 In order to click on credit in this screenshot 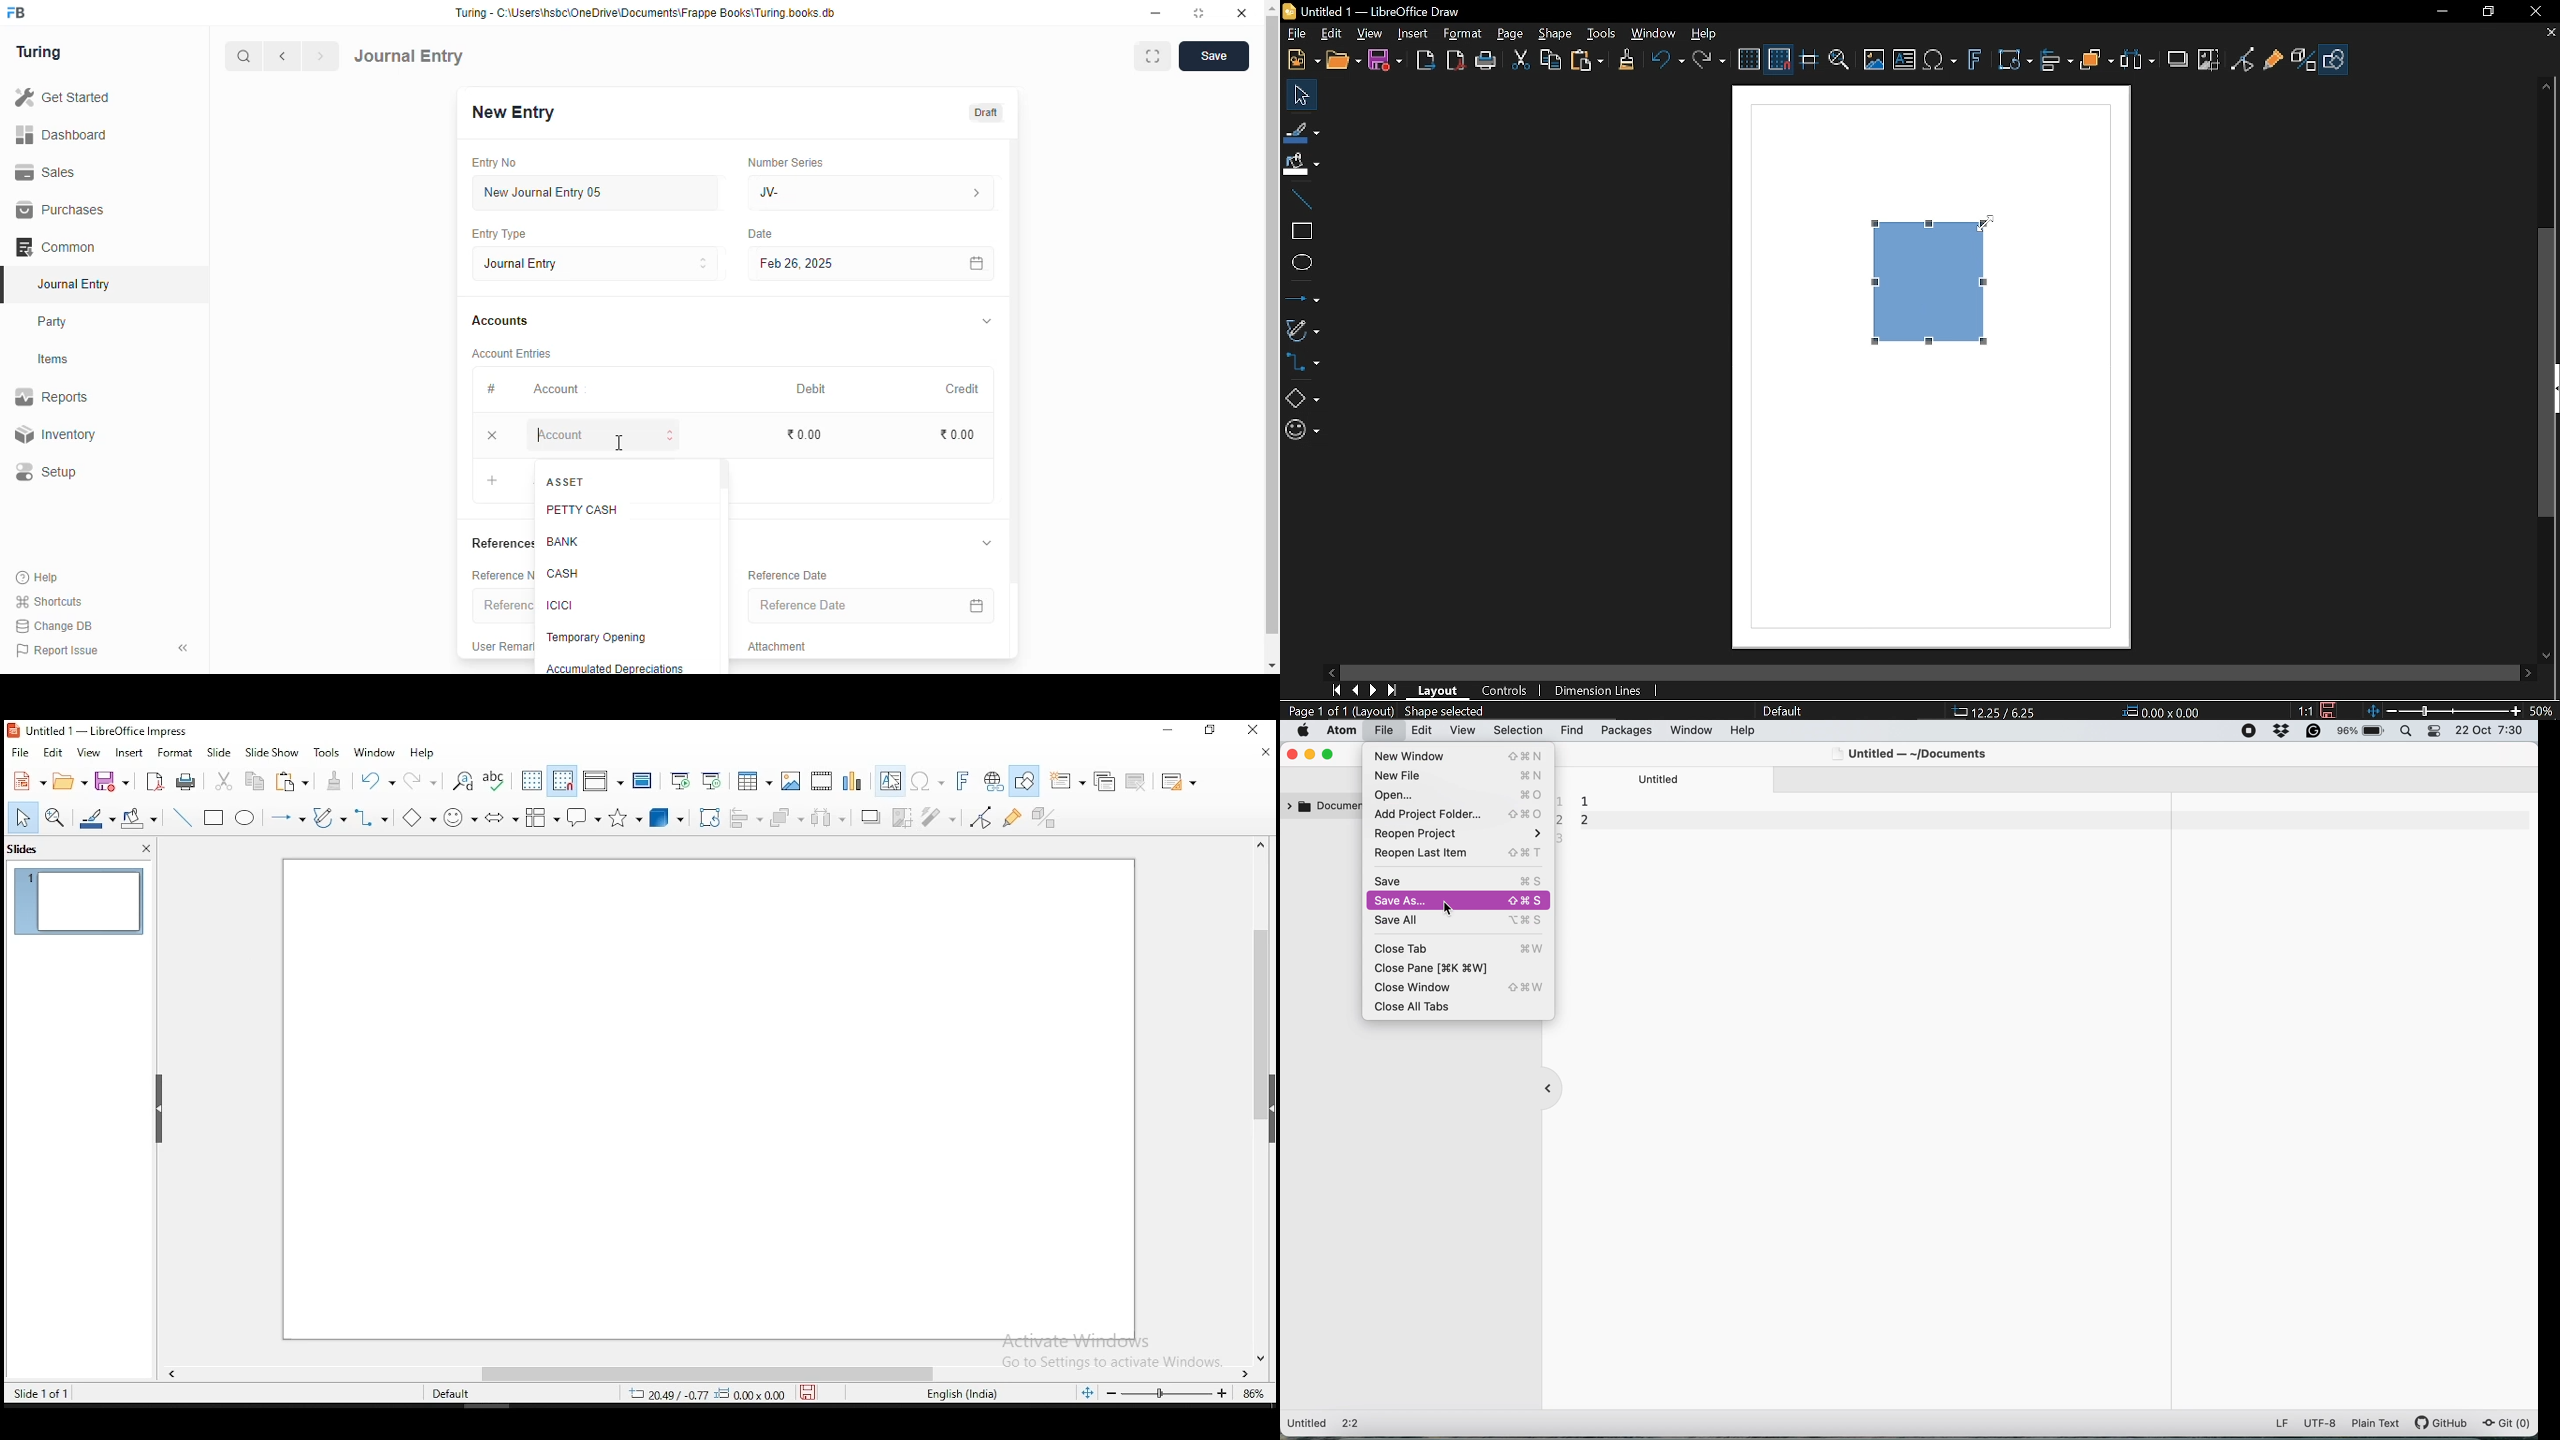, I will do `click(960, 389)`.